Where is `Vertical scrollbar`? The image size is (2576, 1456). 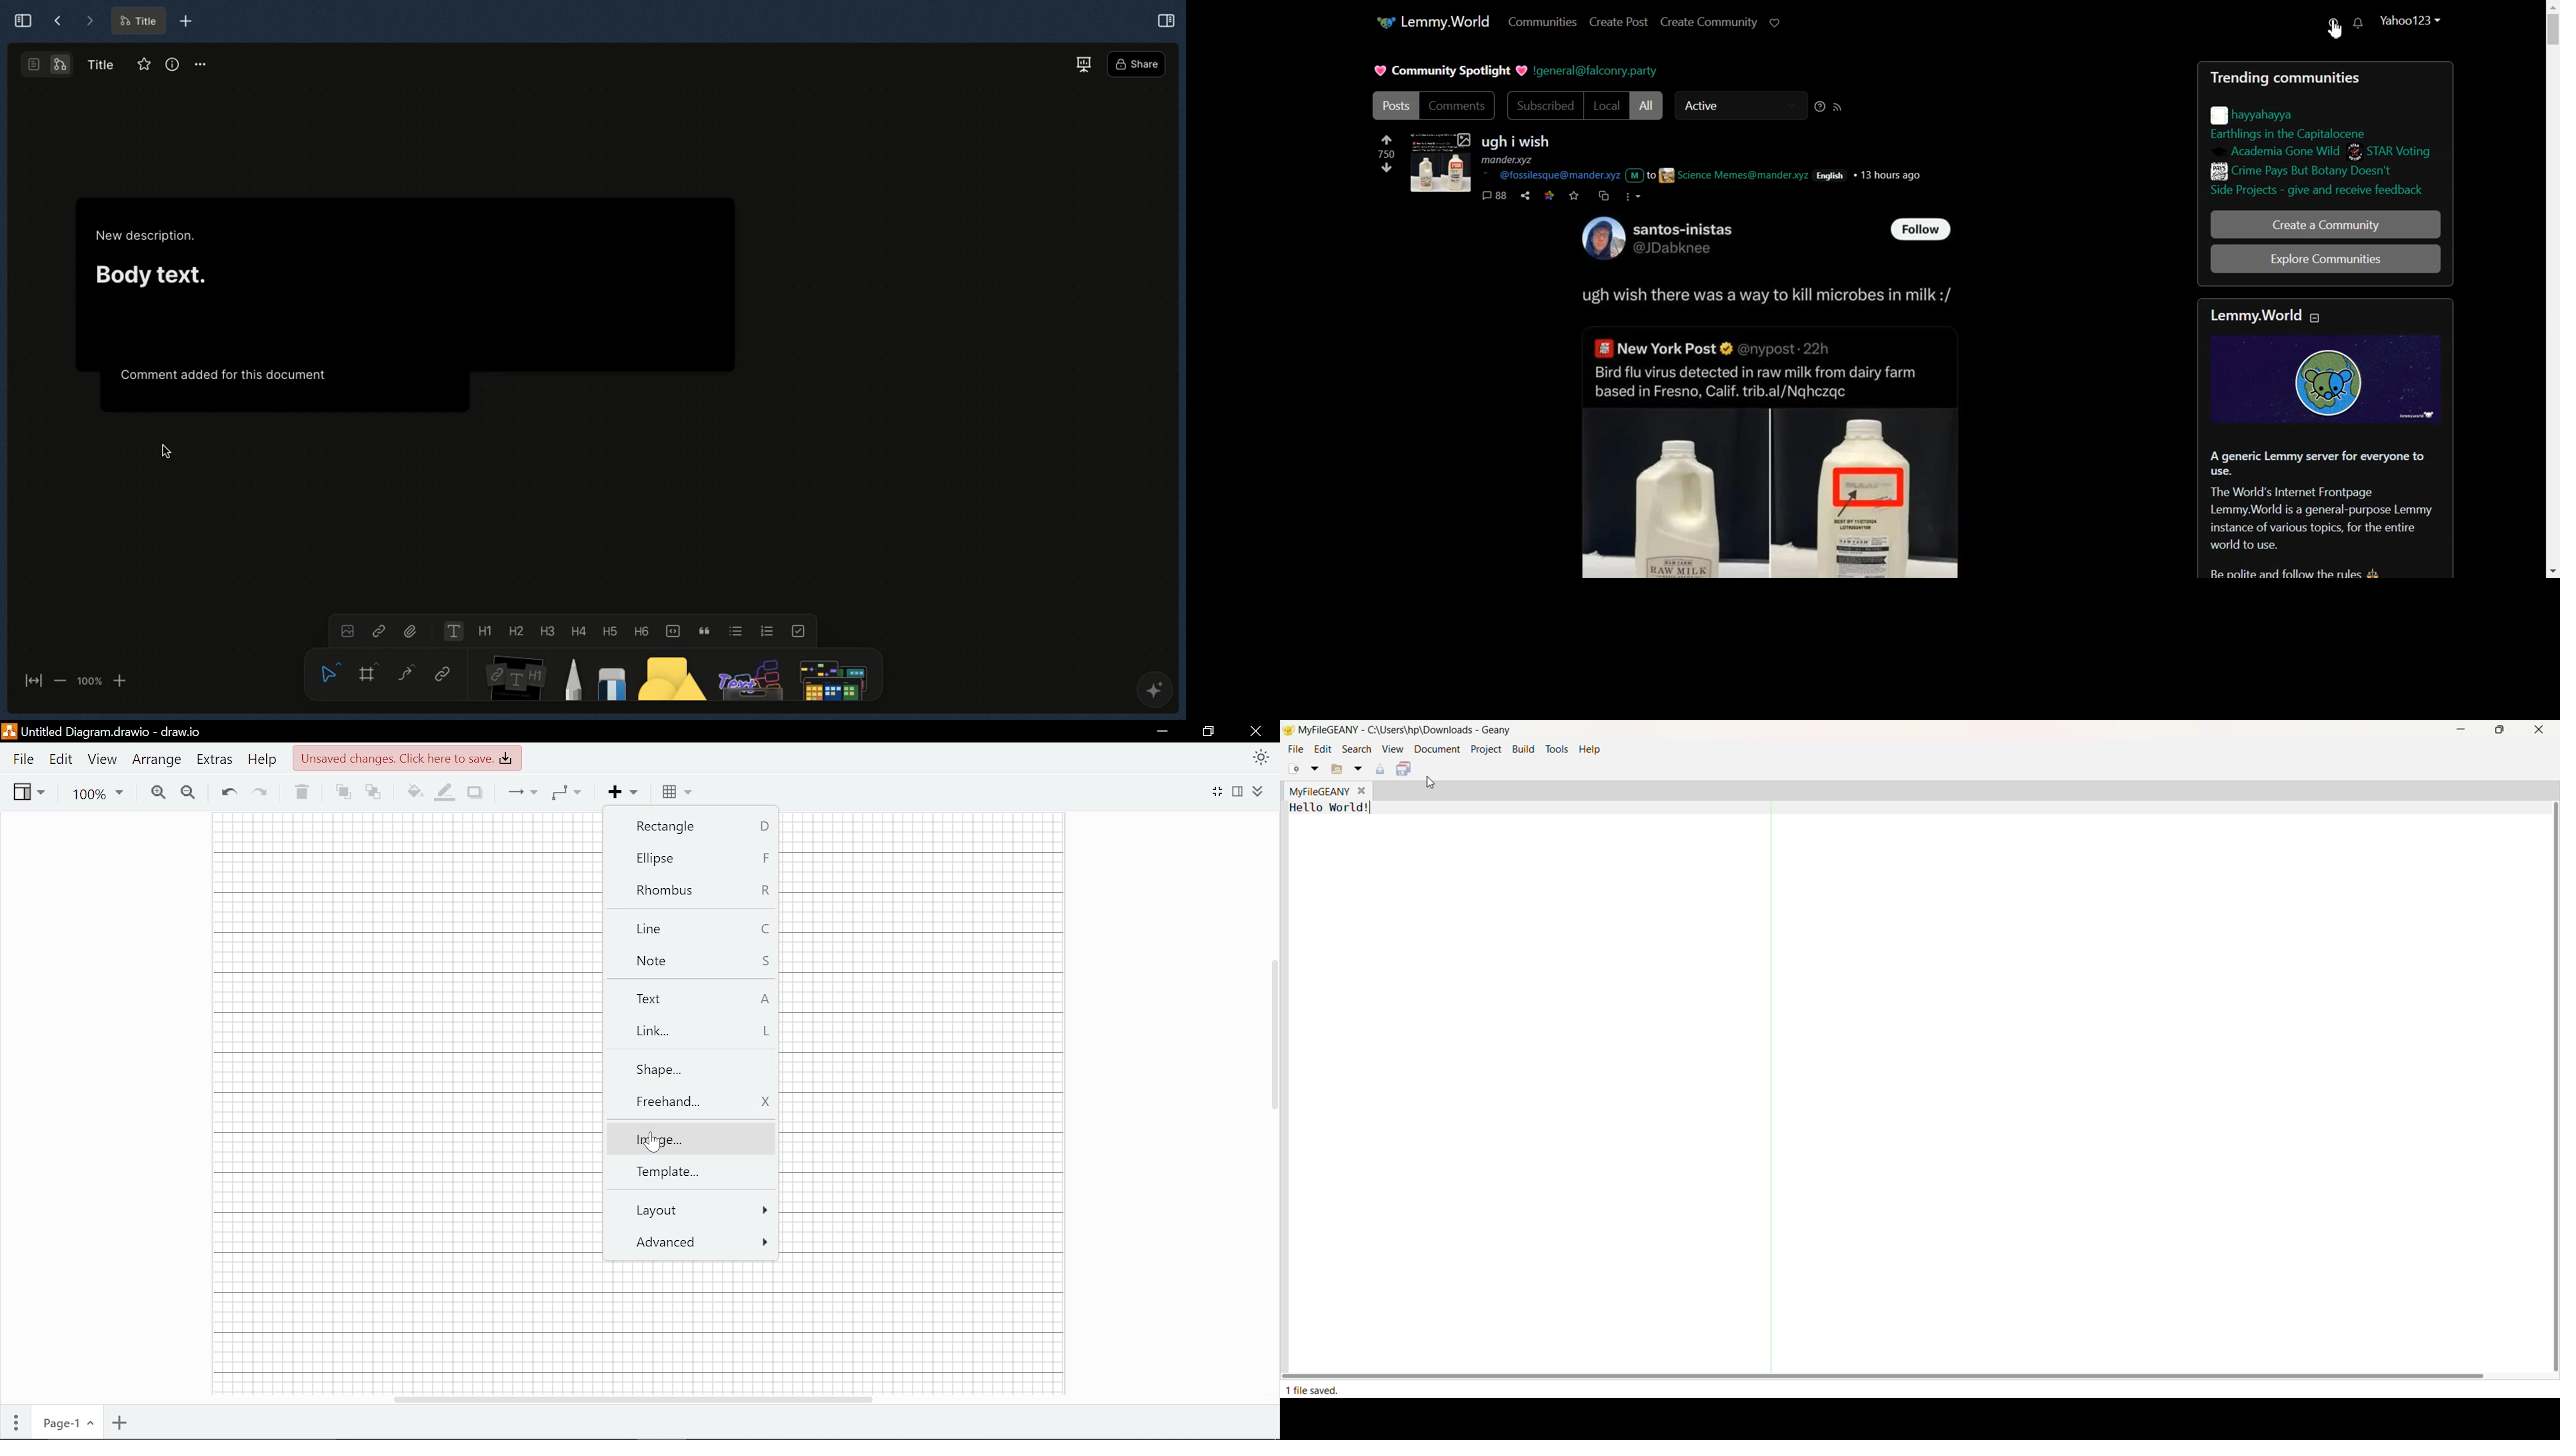
Vertical scrollbar is located at coordinates (1272, 1031).